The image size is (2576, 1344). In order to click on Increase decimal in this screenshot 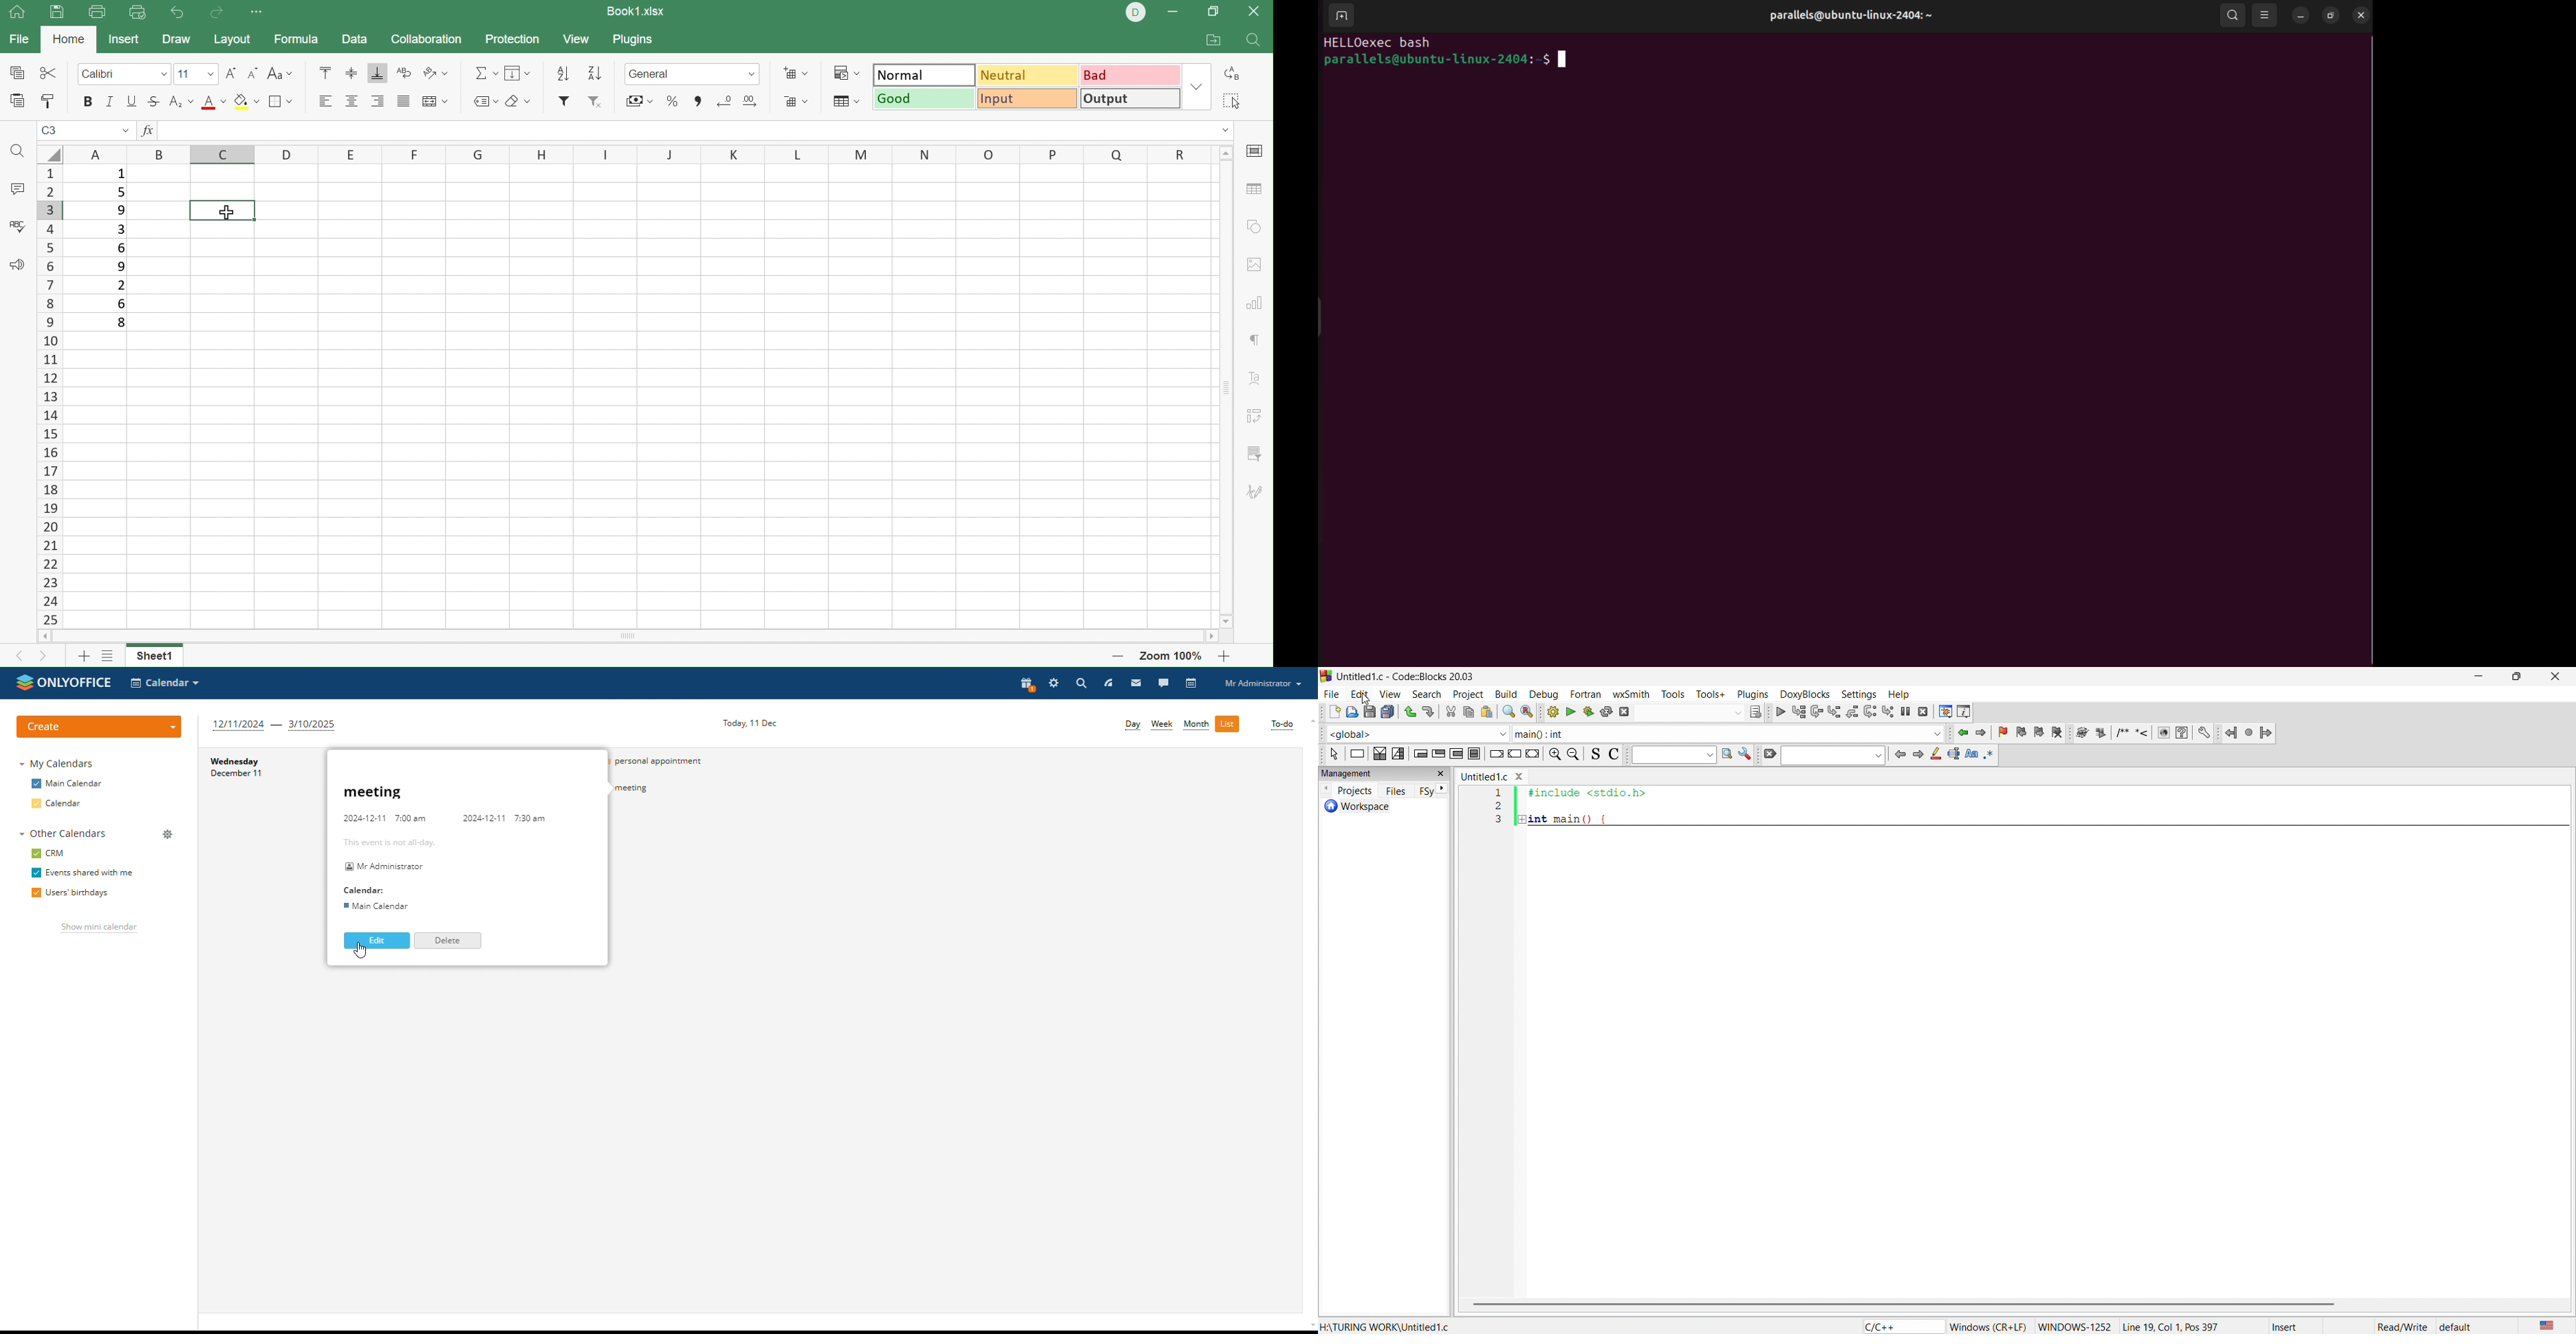, I will do `click(756, 102)`.